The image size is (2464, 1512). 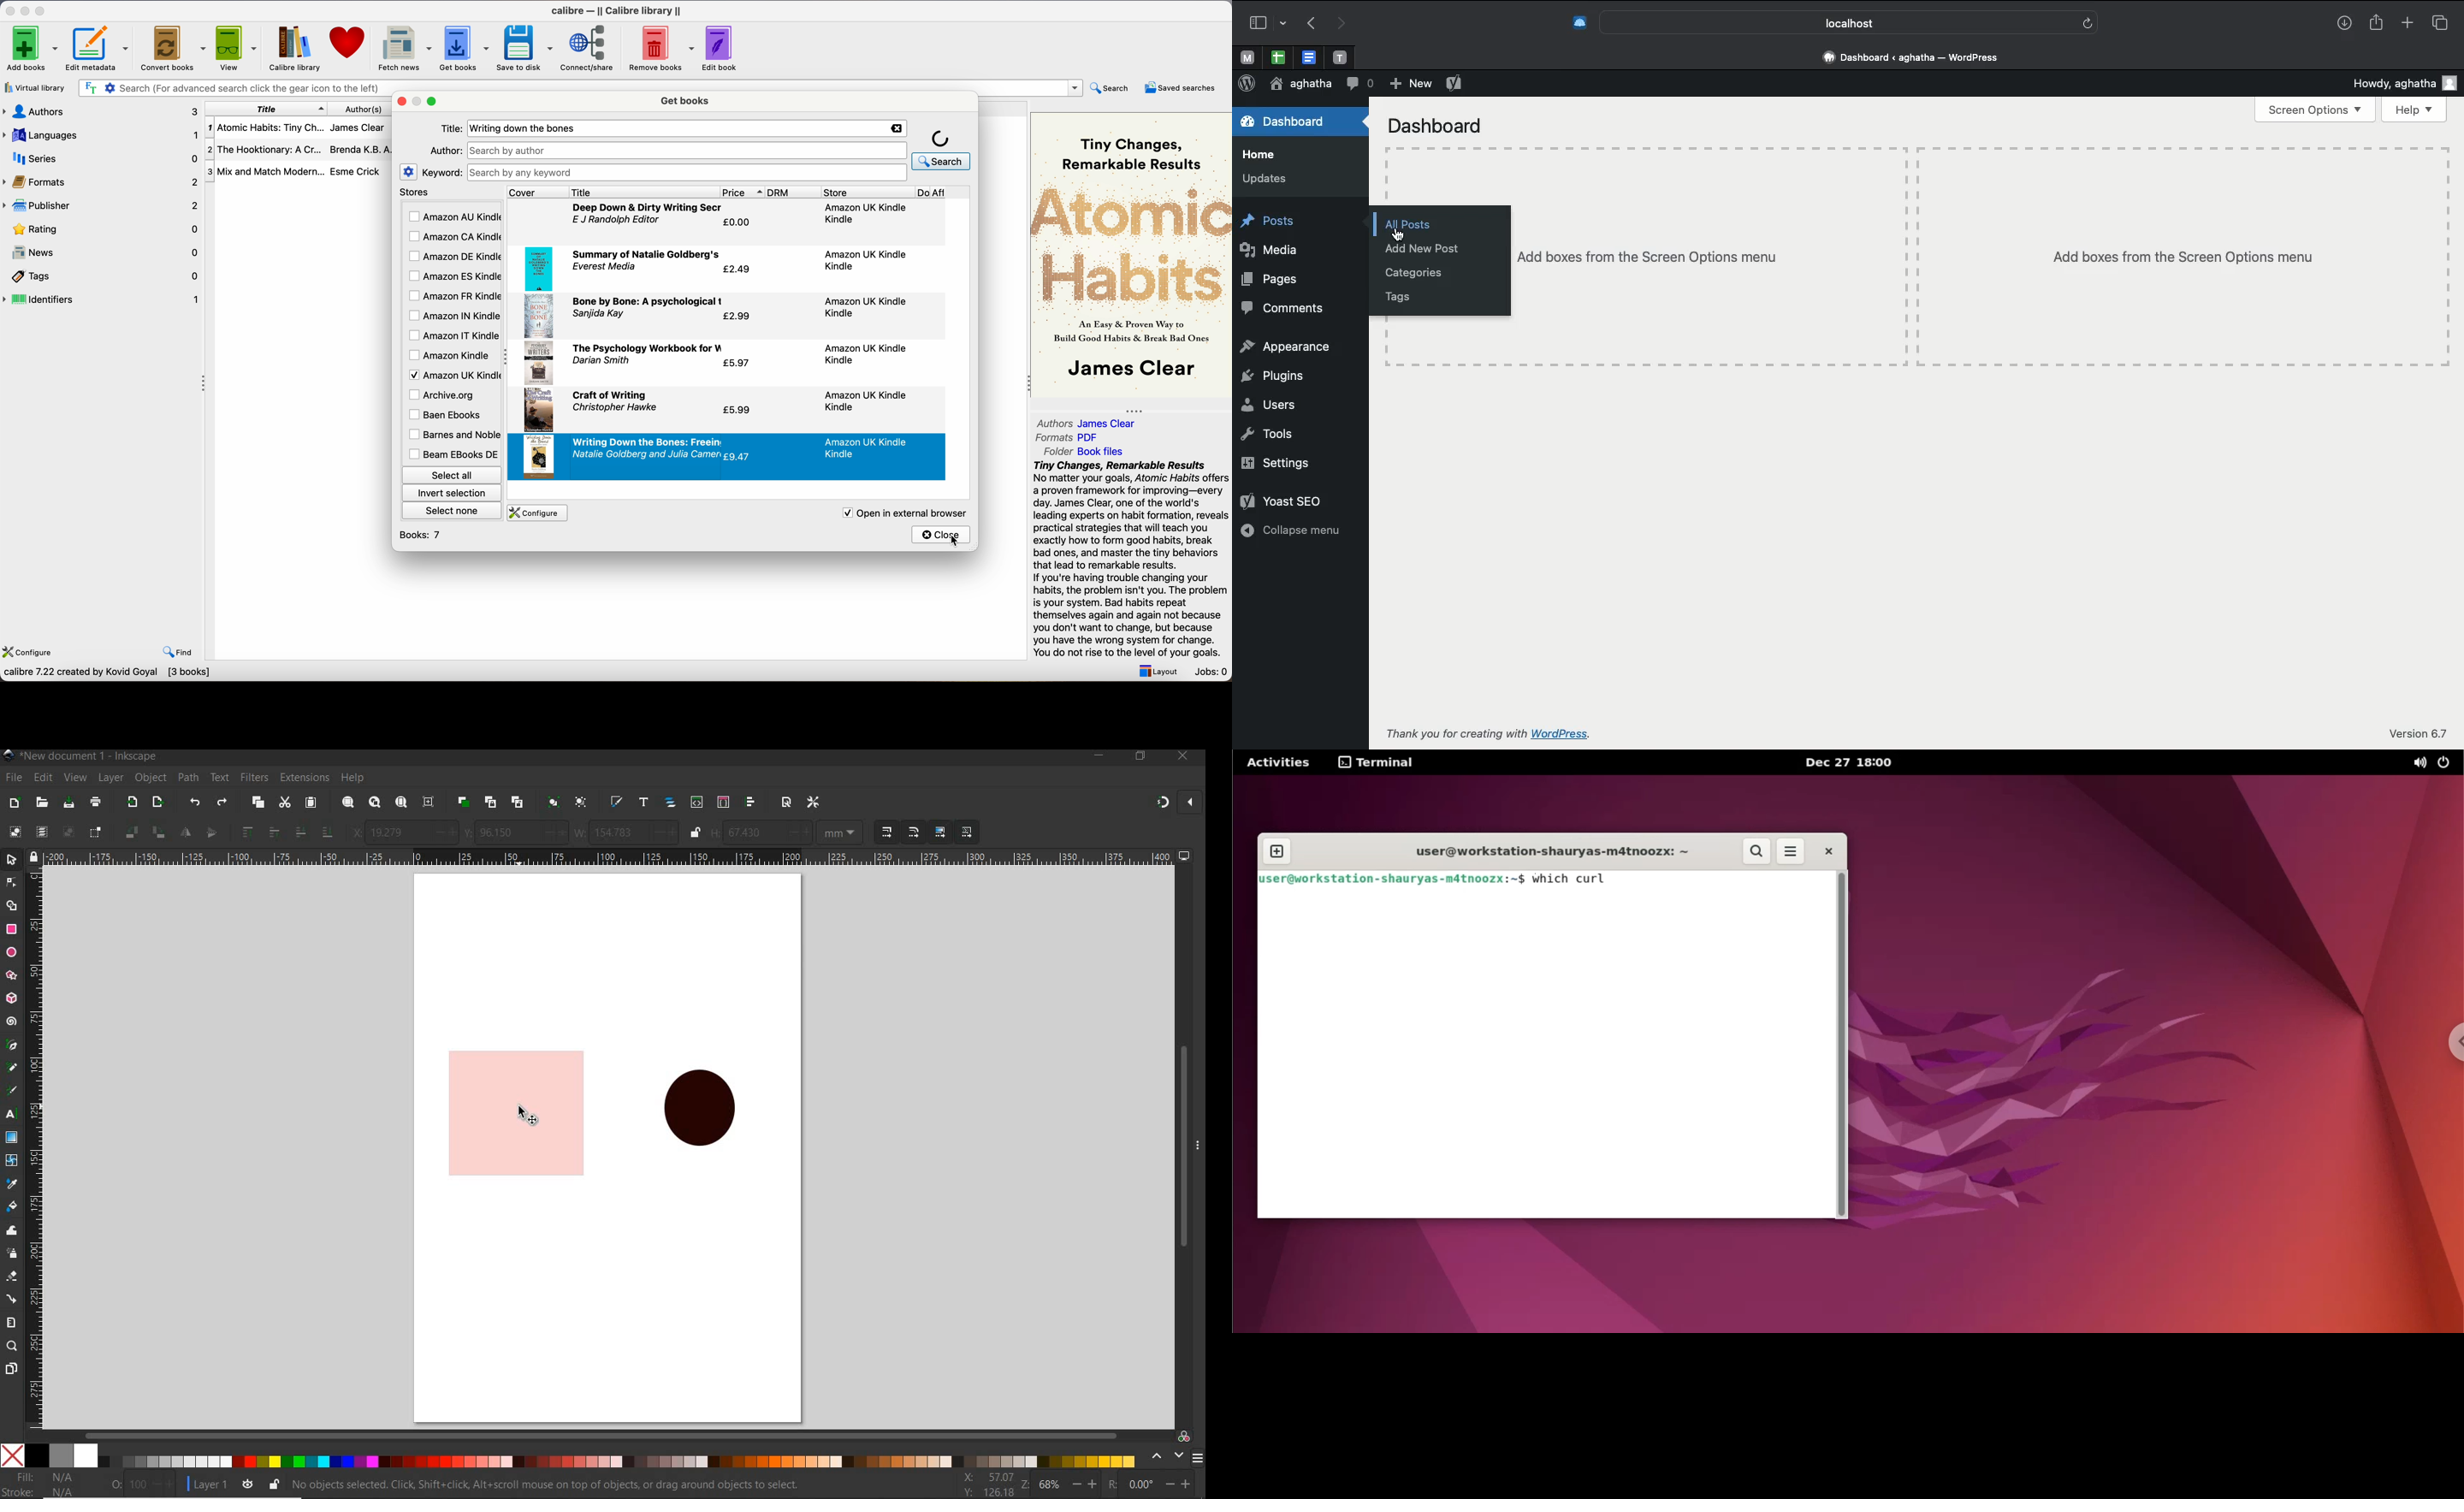 I want to click on convert books, so click(x=175, y=50).